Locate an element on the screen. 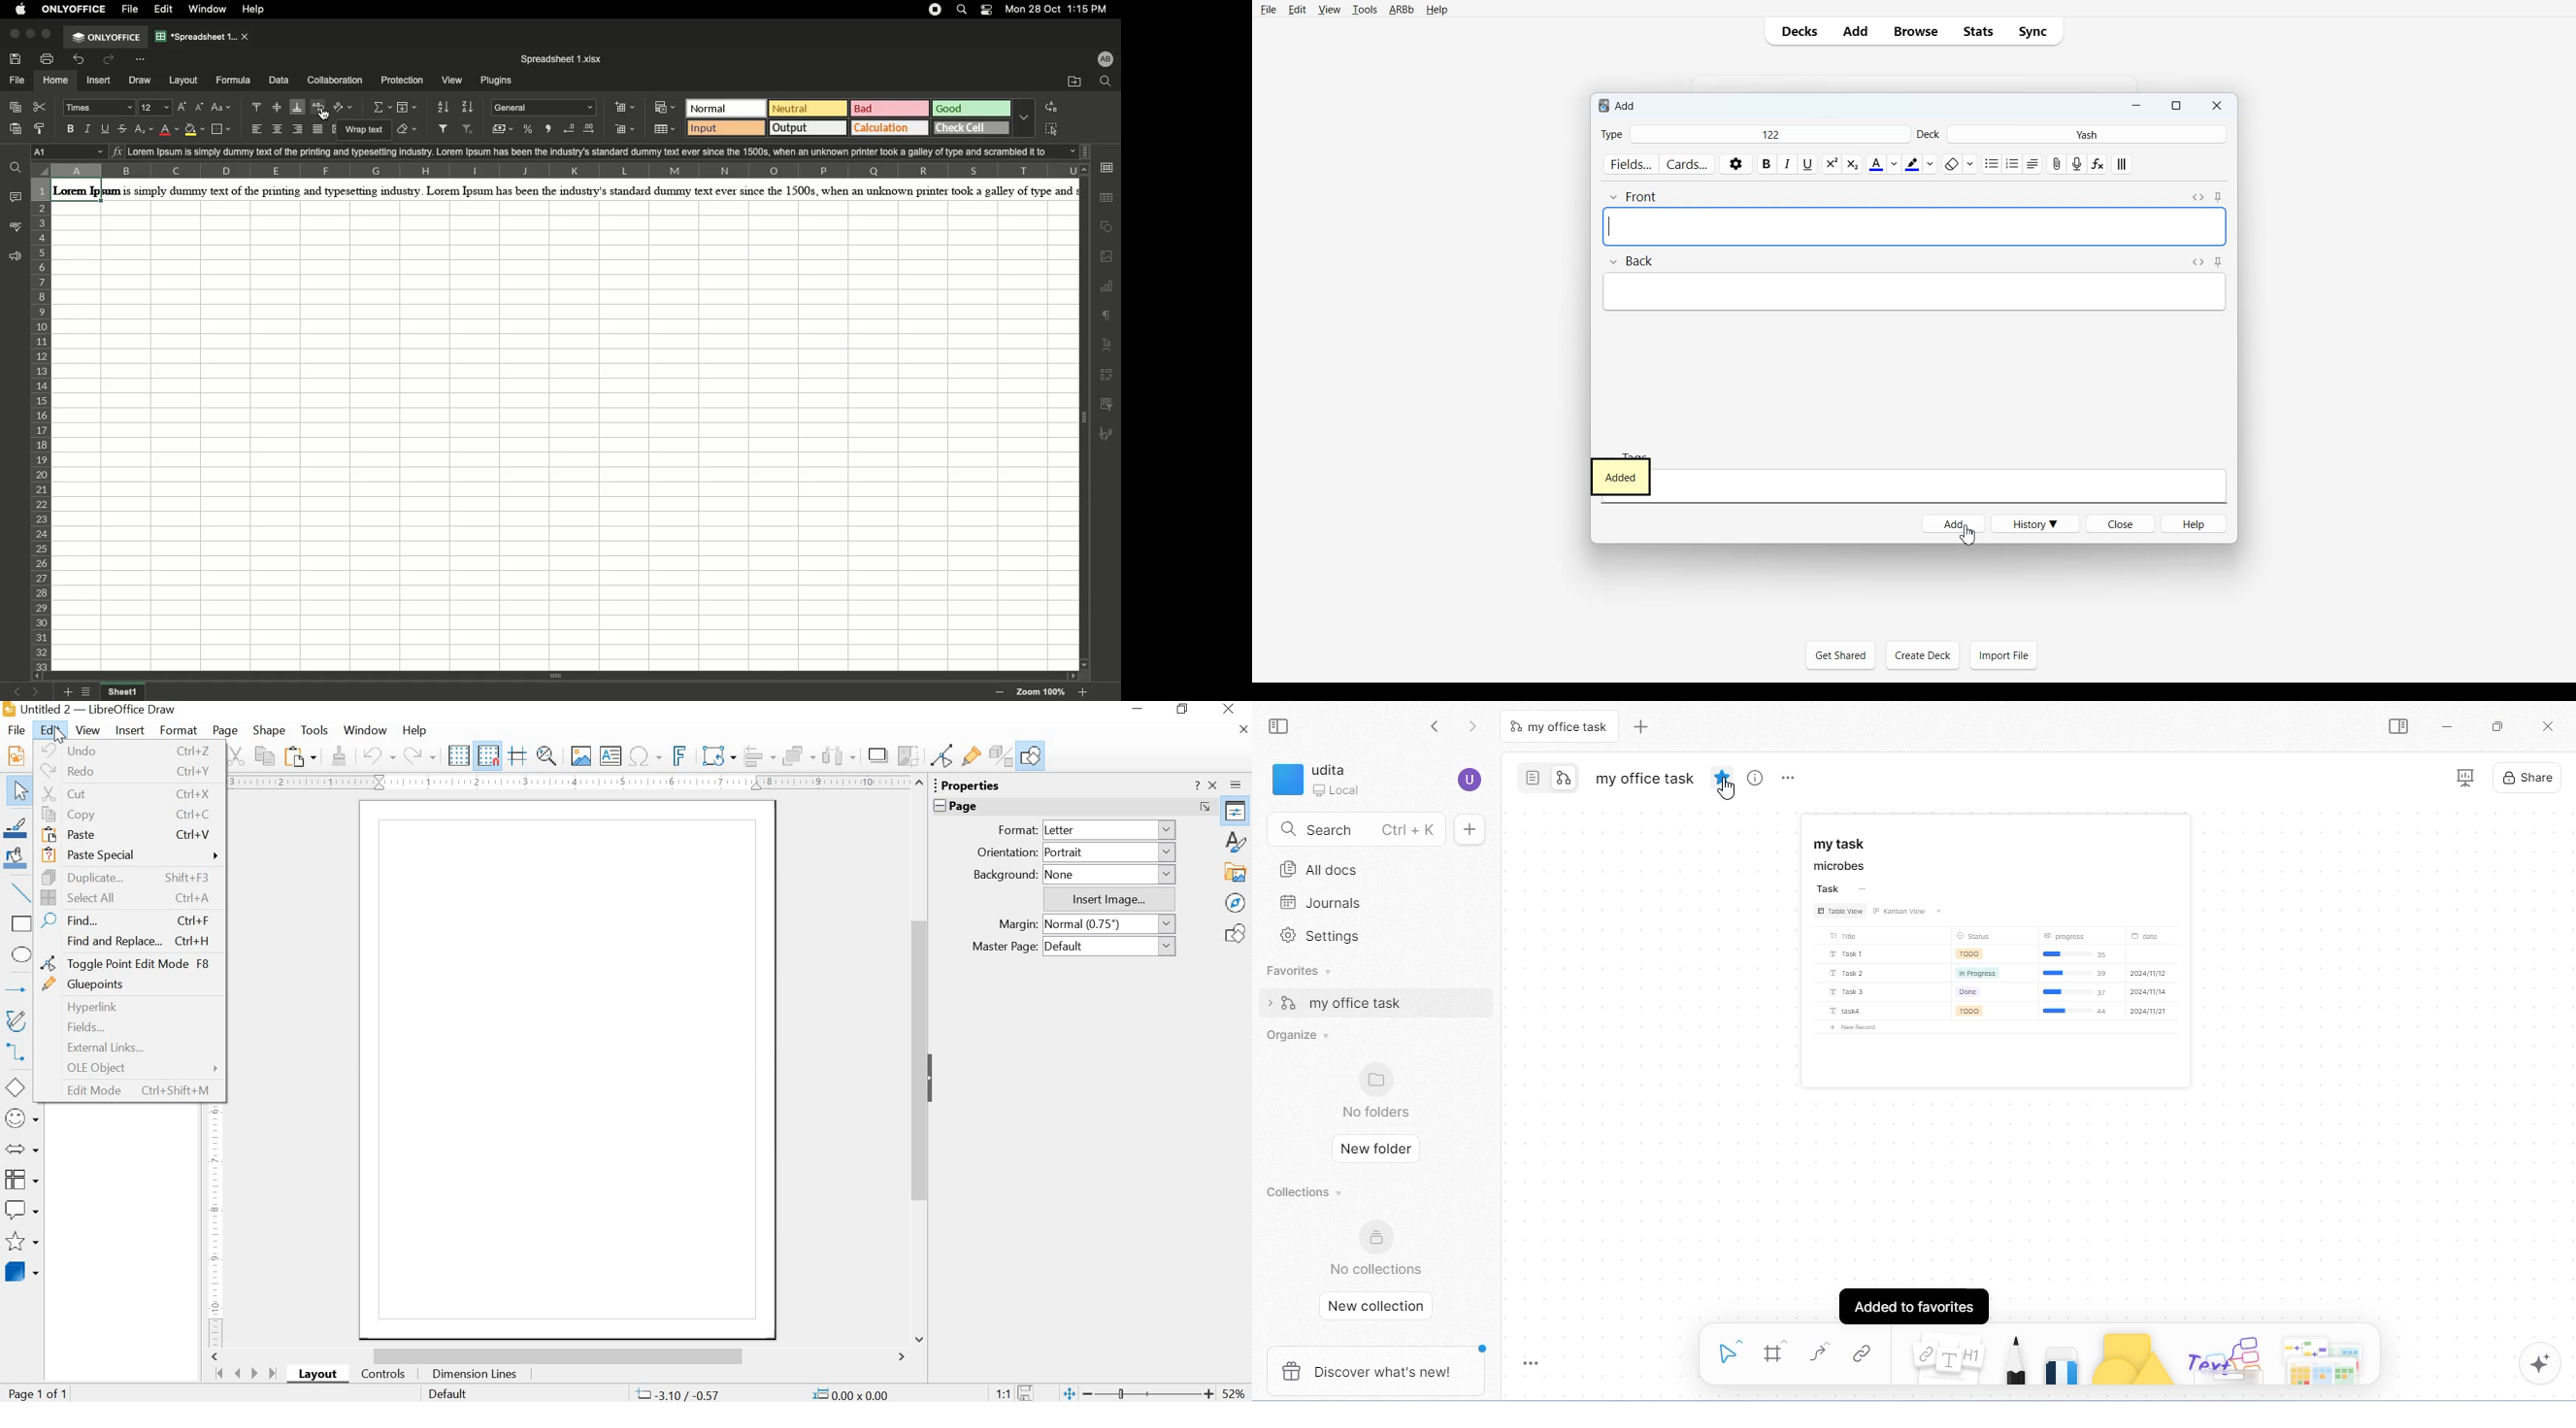 This screenshot has width=2576, height=1428. paragraph settings is located at coordinates (1106, 167).